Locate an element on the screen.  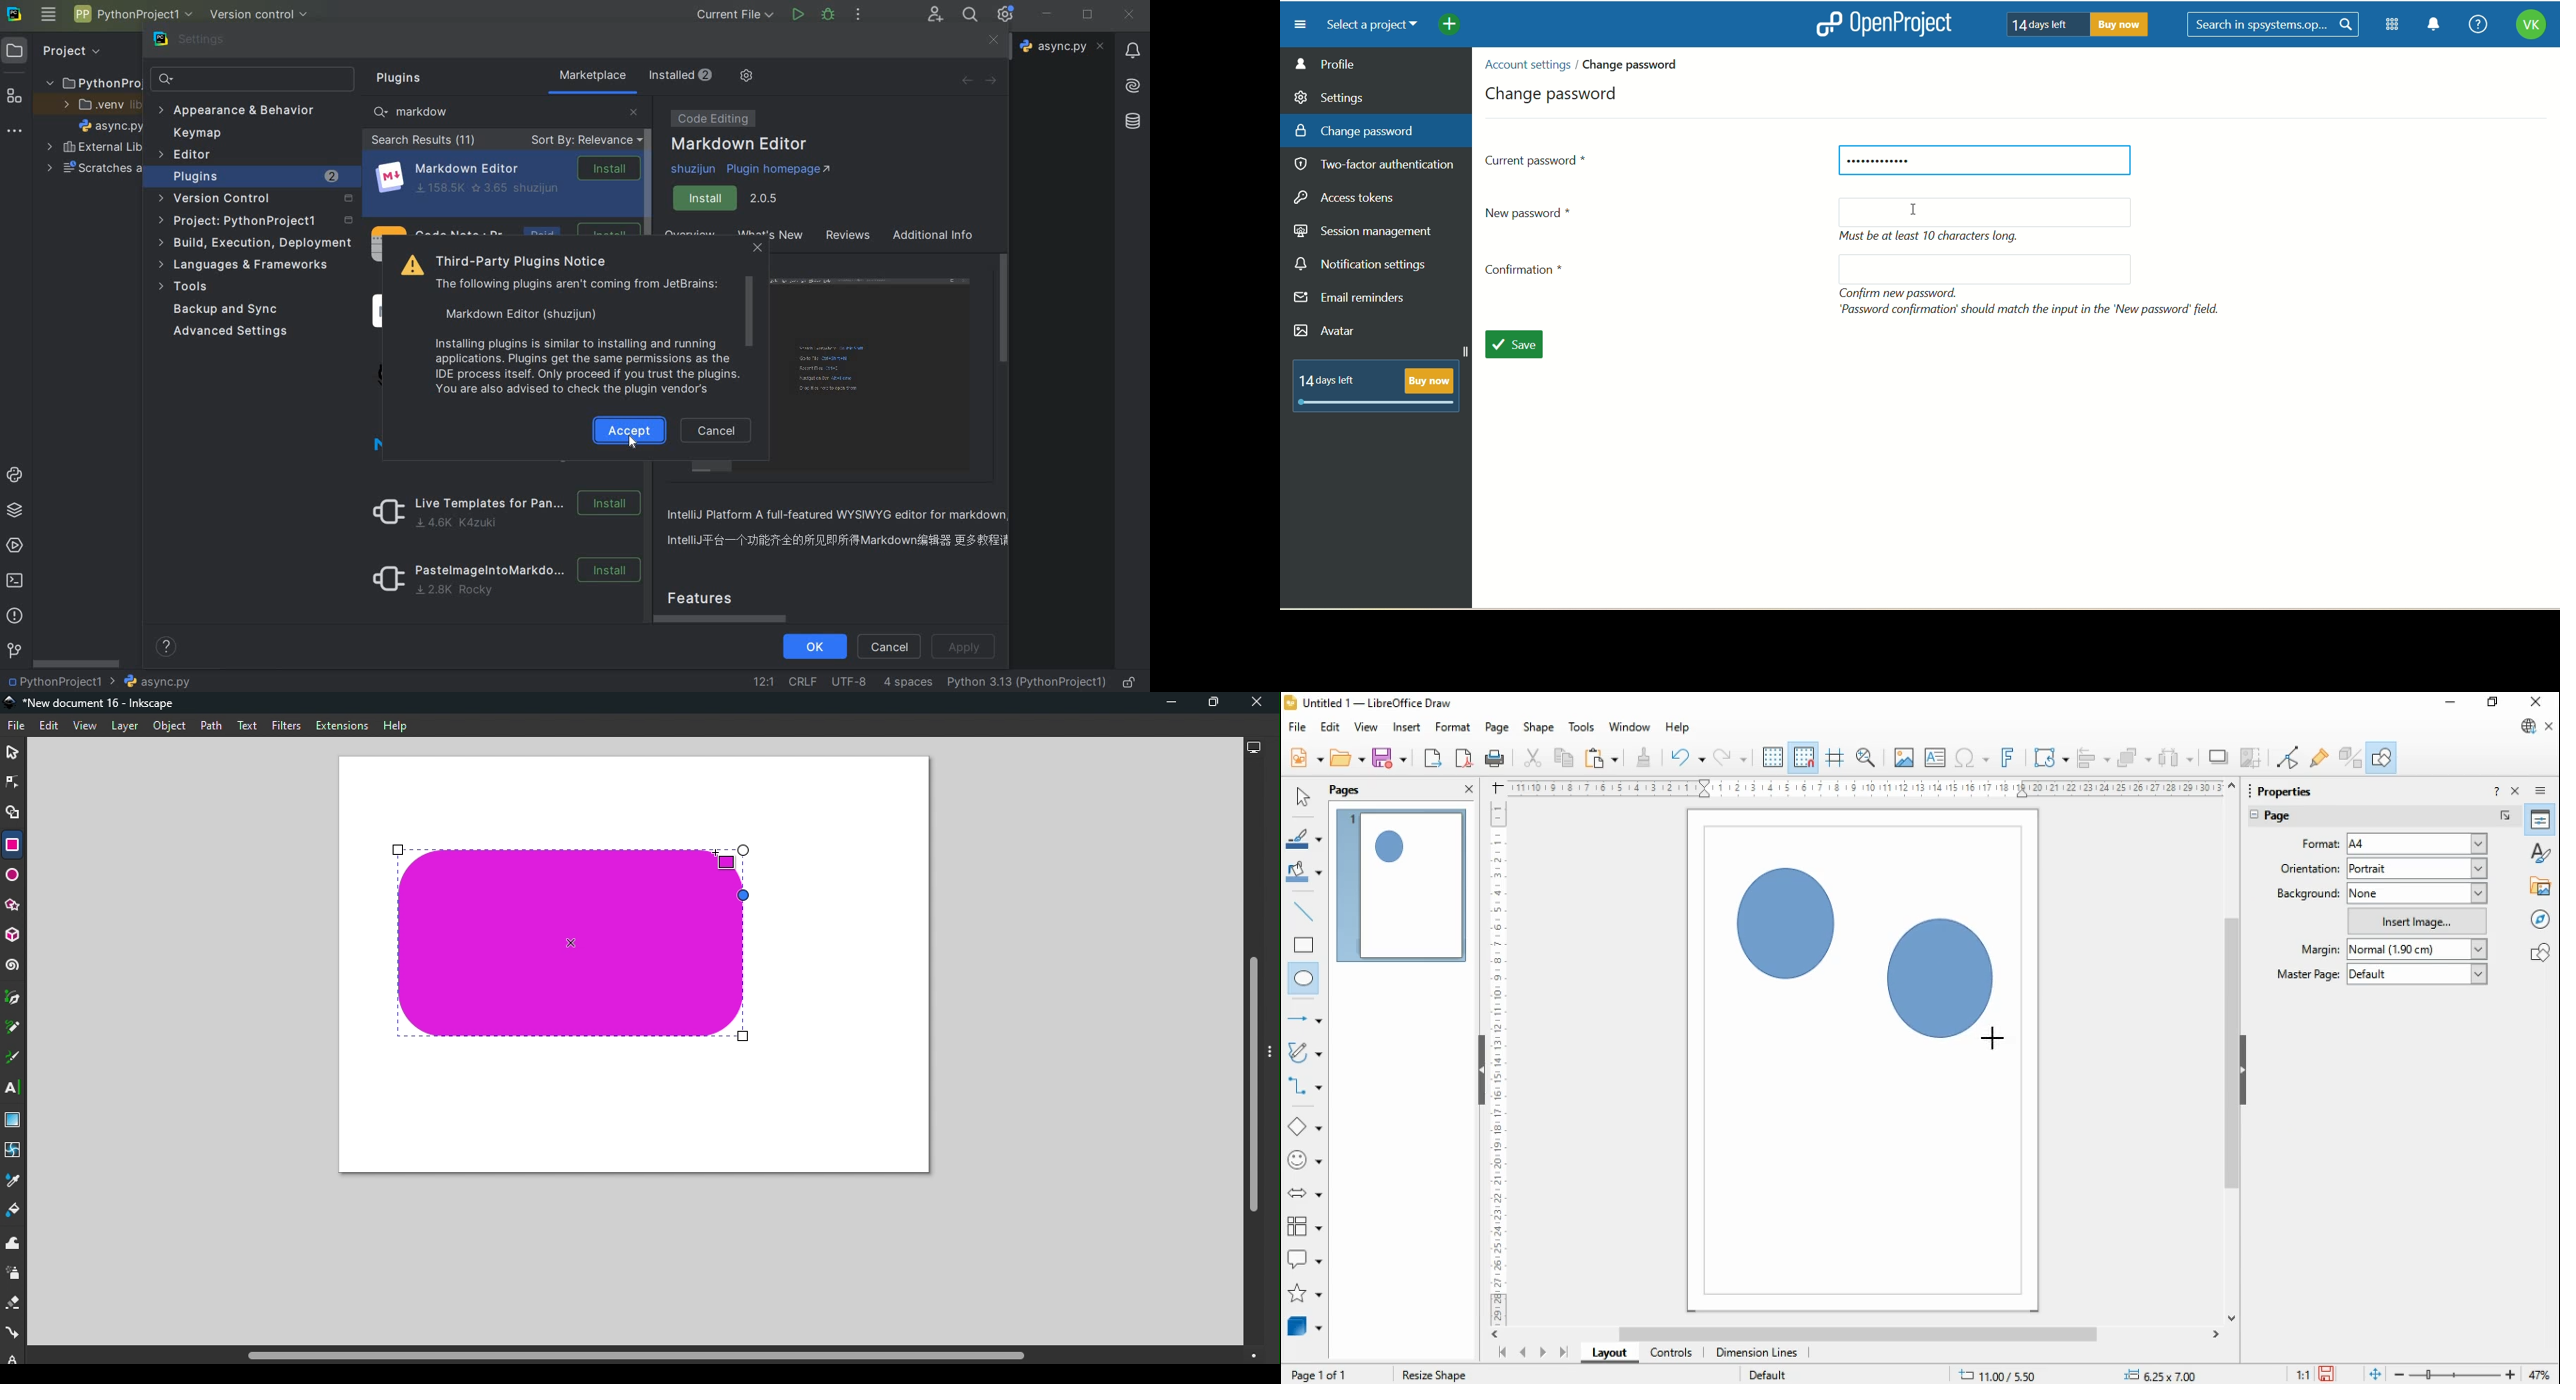
line and arrows is located at coordinates (1305, 1019).